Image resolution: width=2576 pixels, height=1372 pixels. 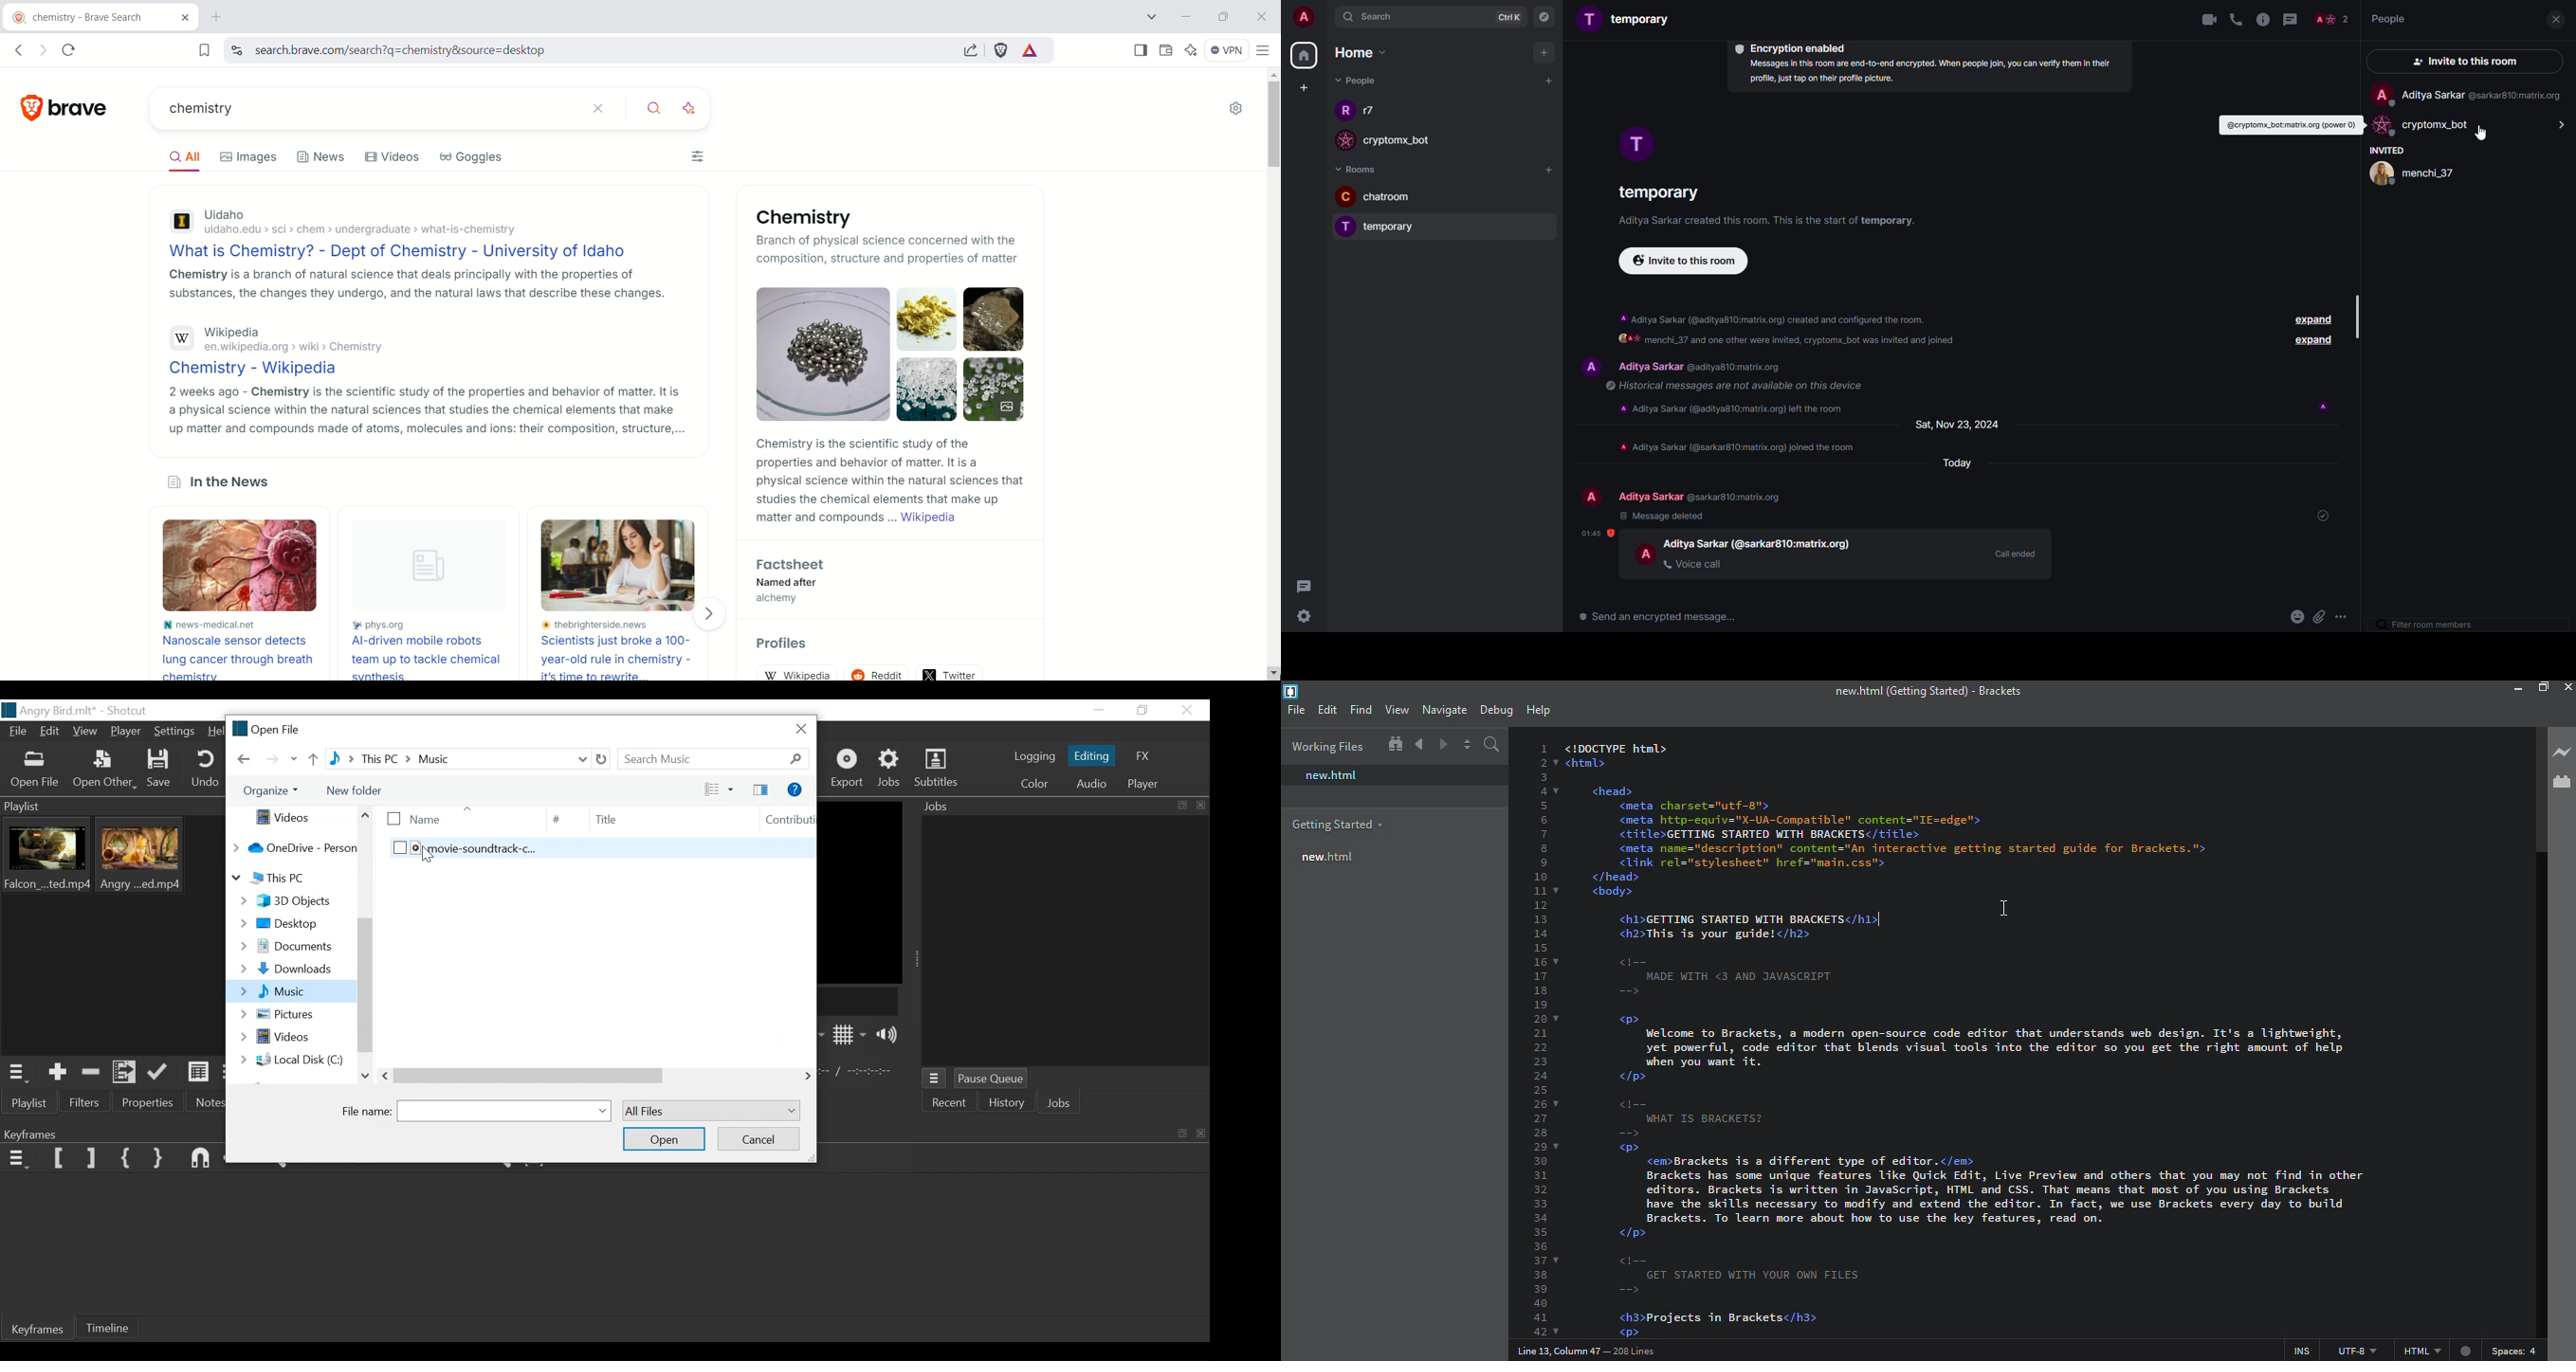 I want to click on filter, so click(x=2427, y=625).